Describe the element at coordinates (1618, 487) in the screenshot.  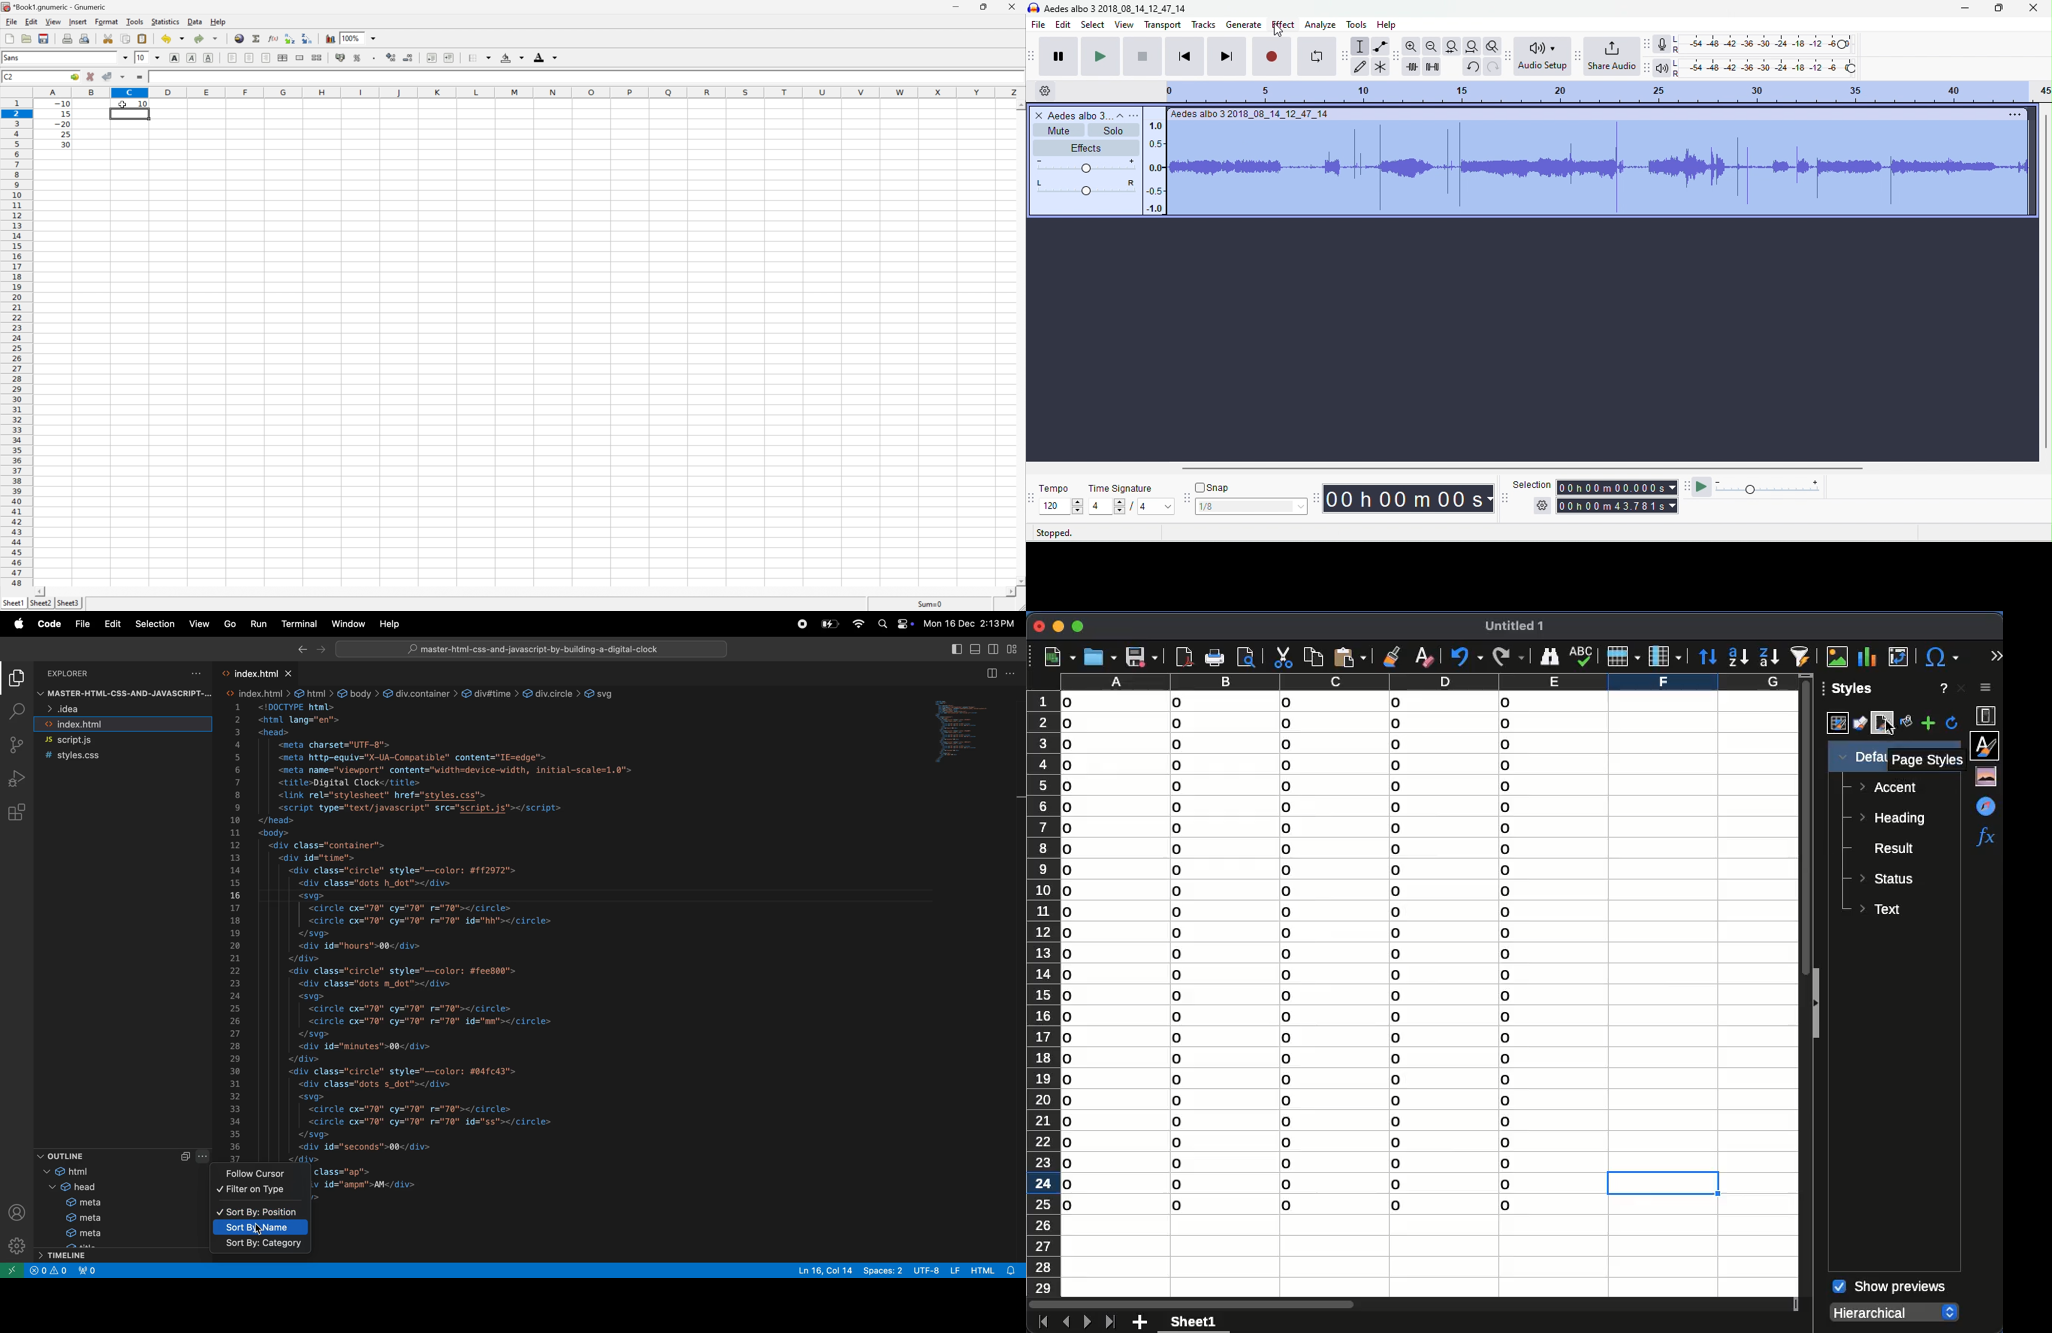
I see `selection time` at that location.